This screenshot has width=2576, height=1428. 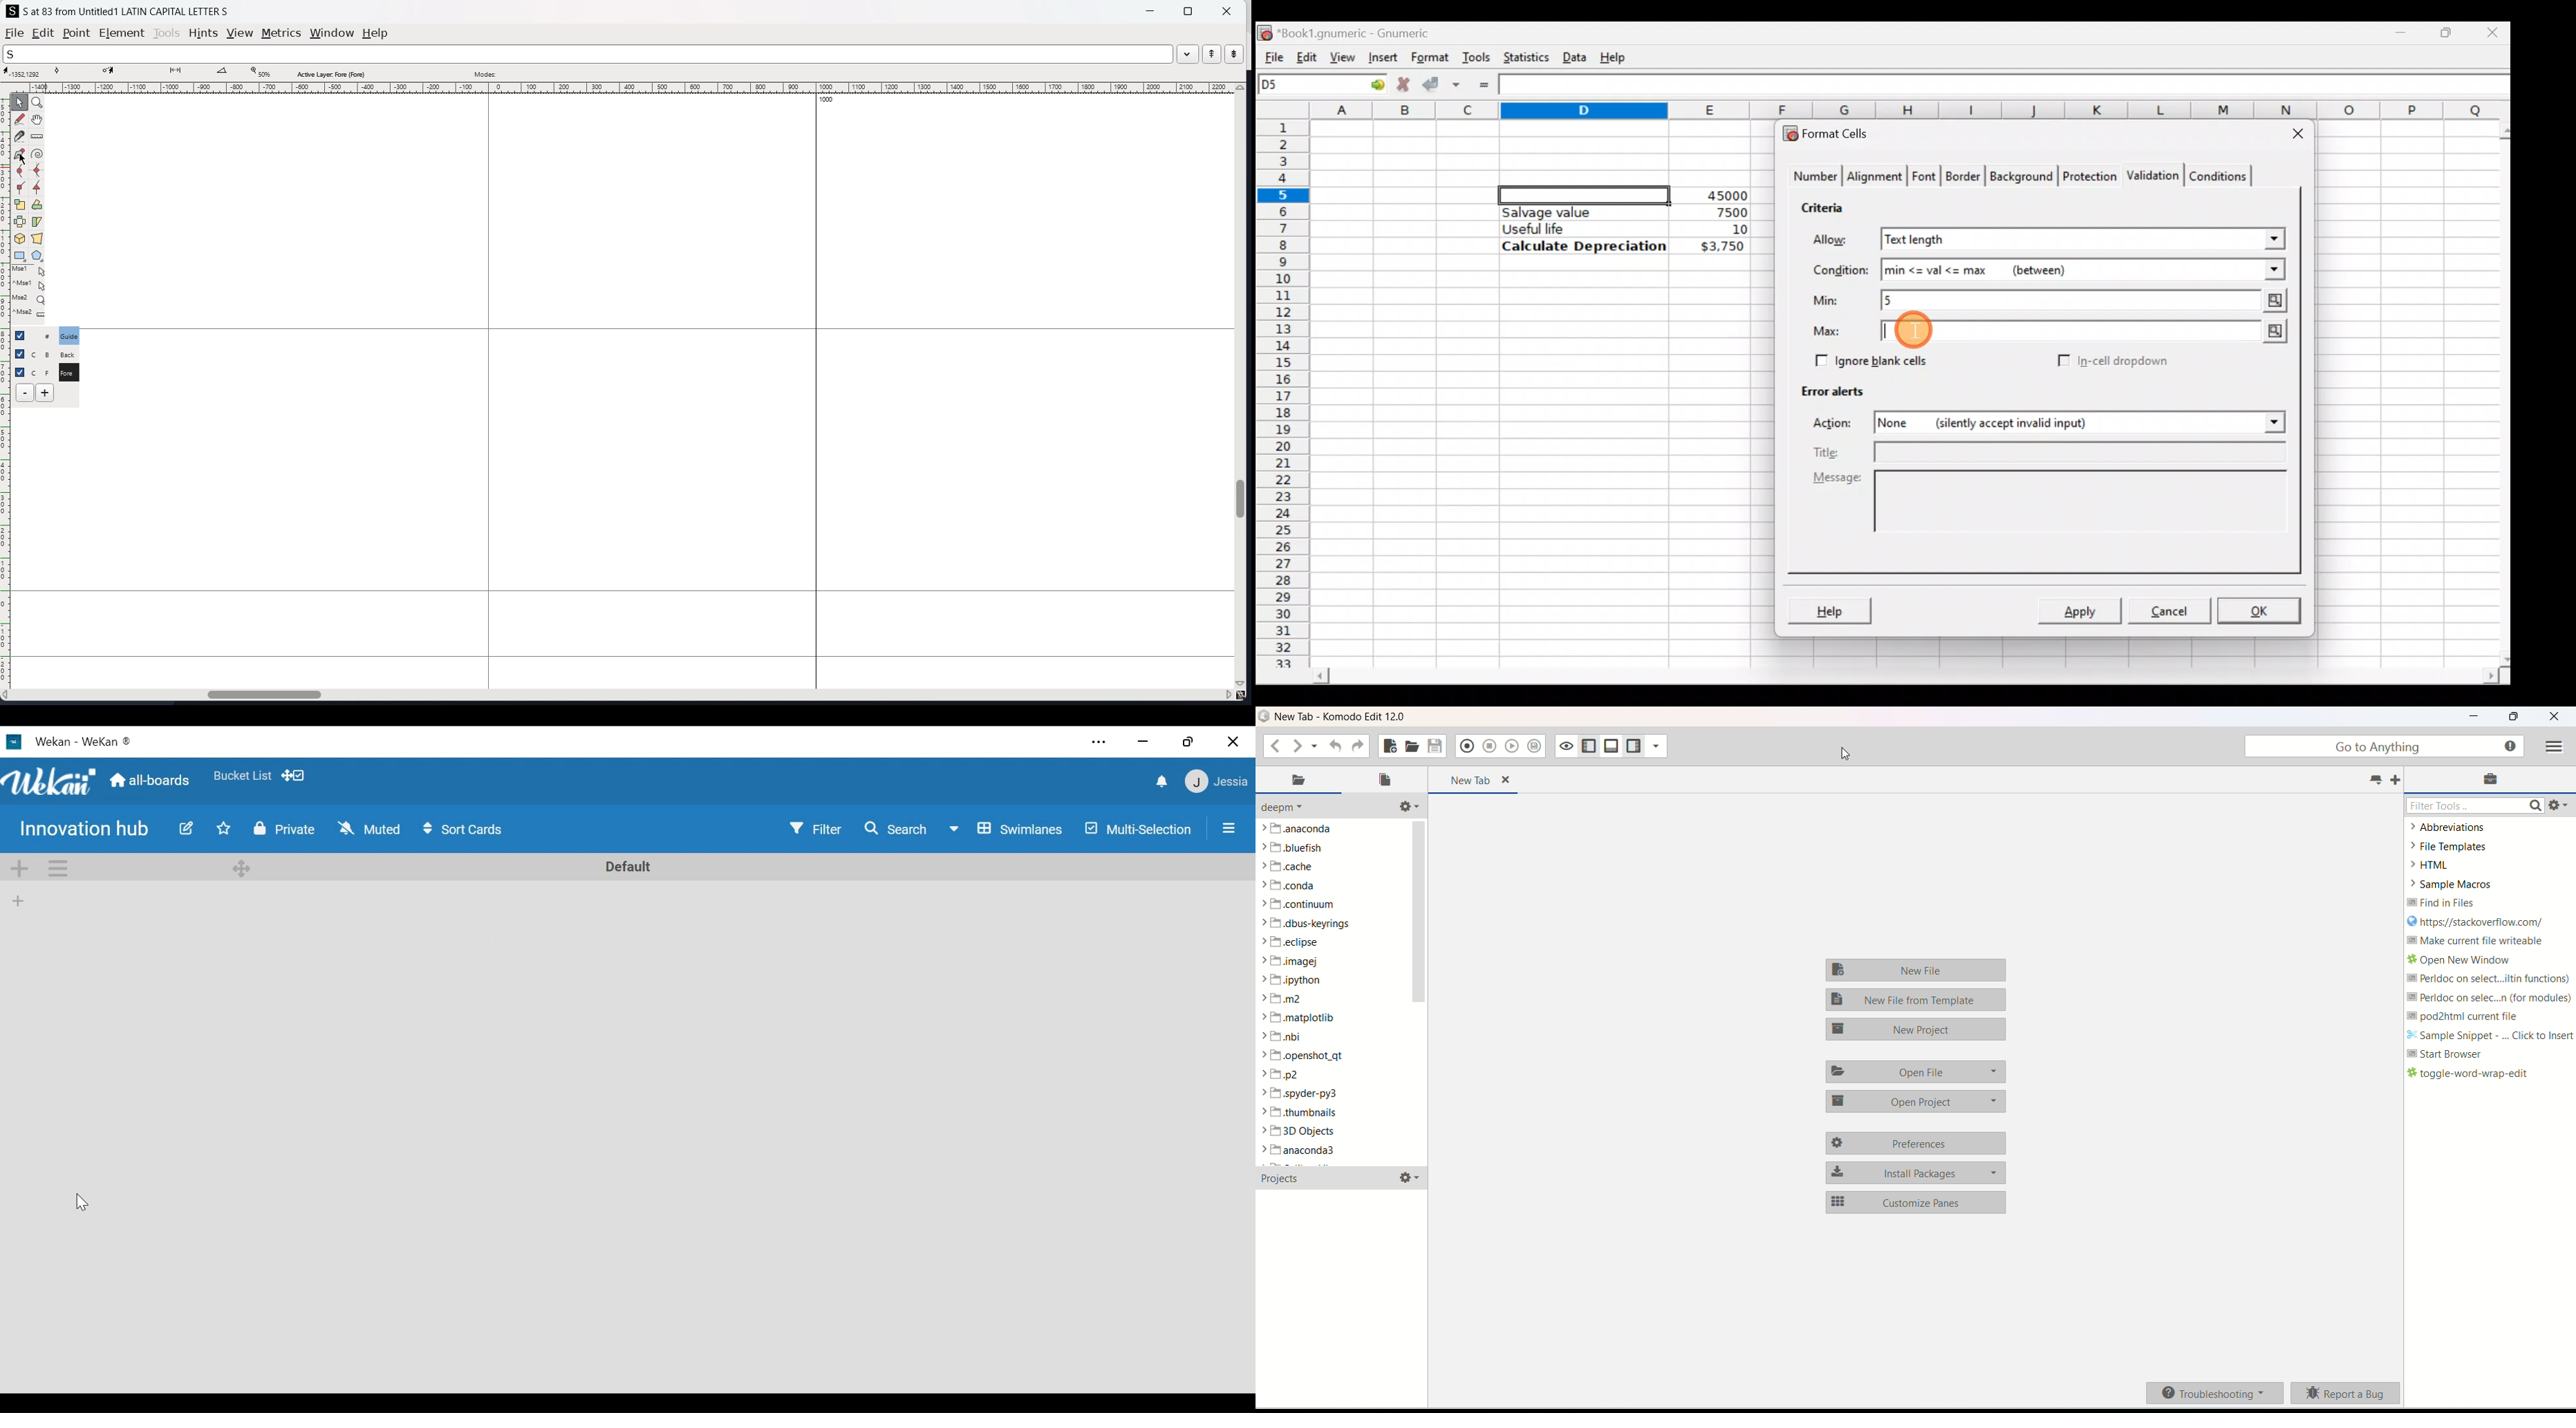 I want to click on Allow drop down, so click(x=2273, y=237).